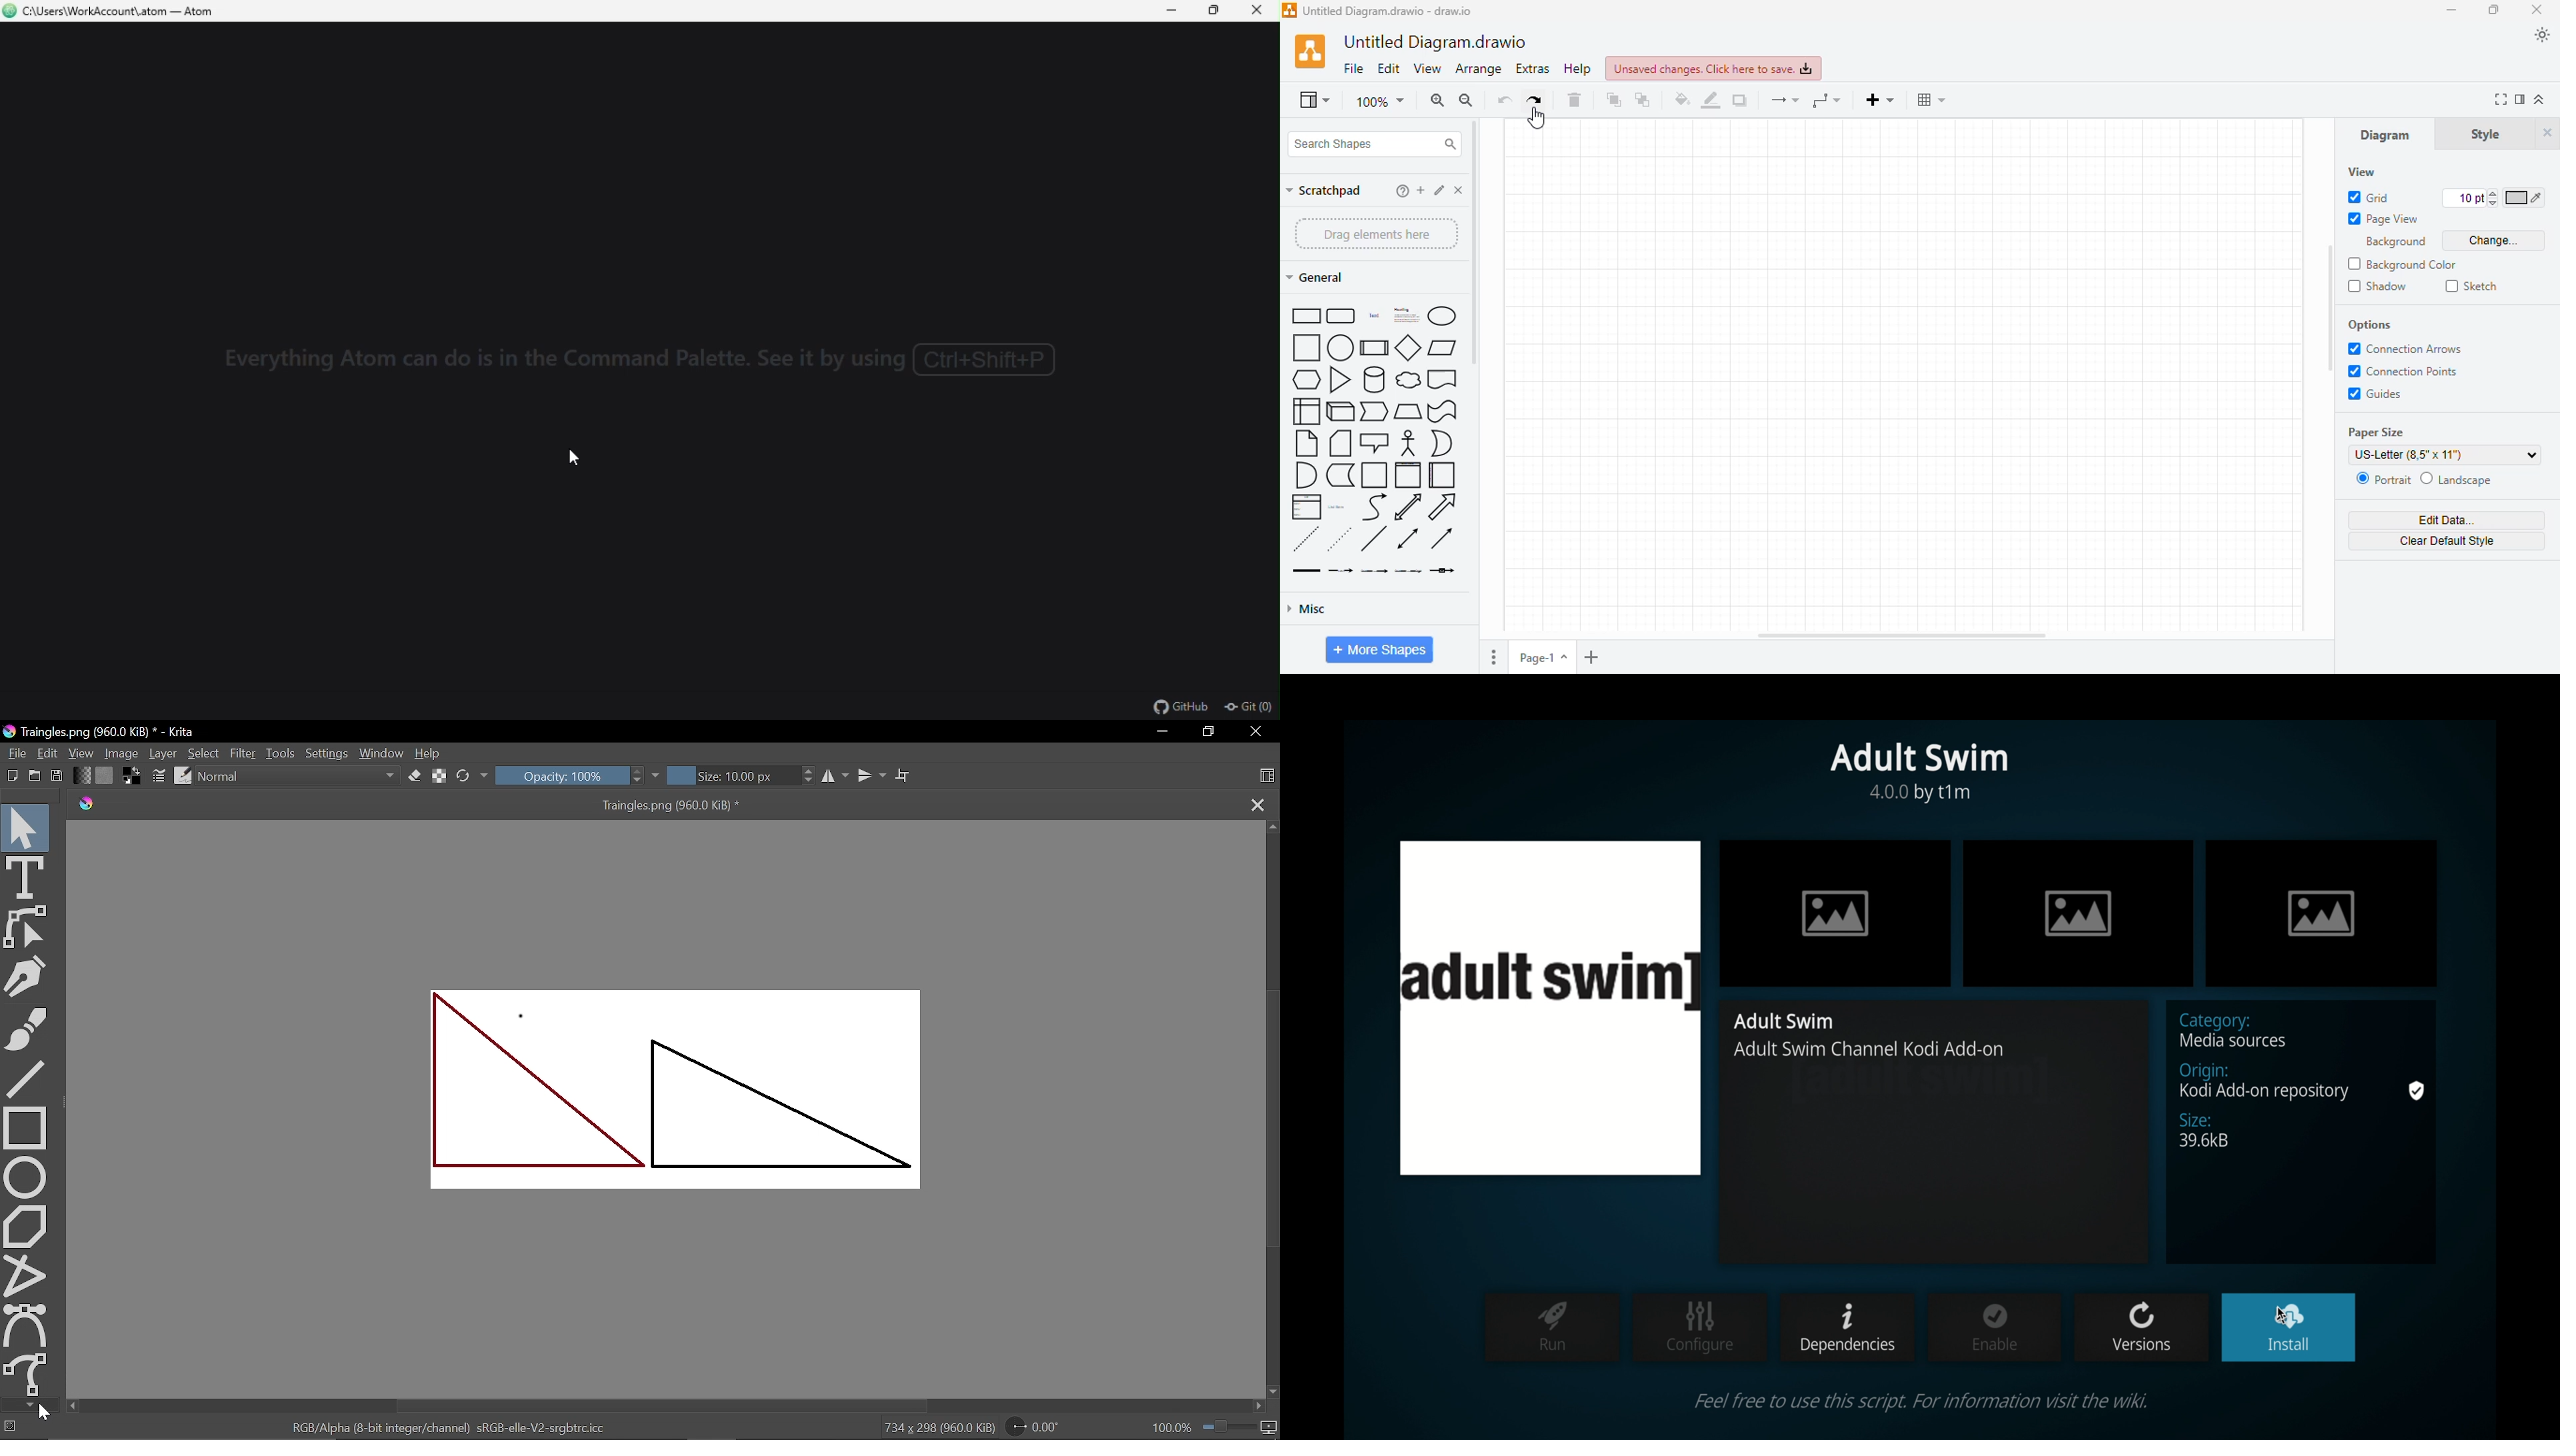 This screenshot has width=2576, height=1456. Describe the element at coordinates (1505, 100) in the screenshot. I see `undo` at that location.